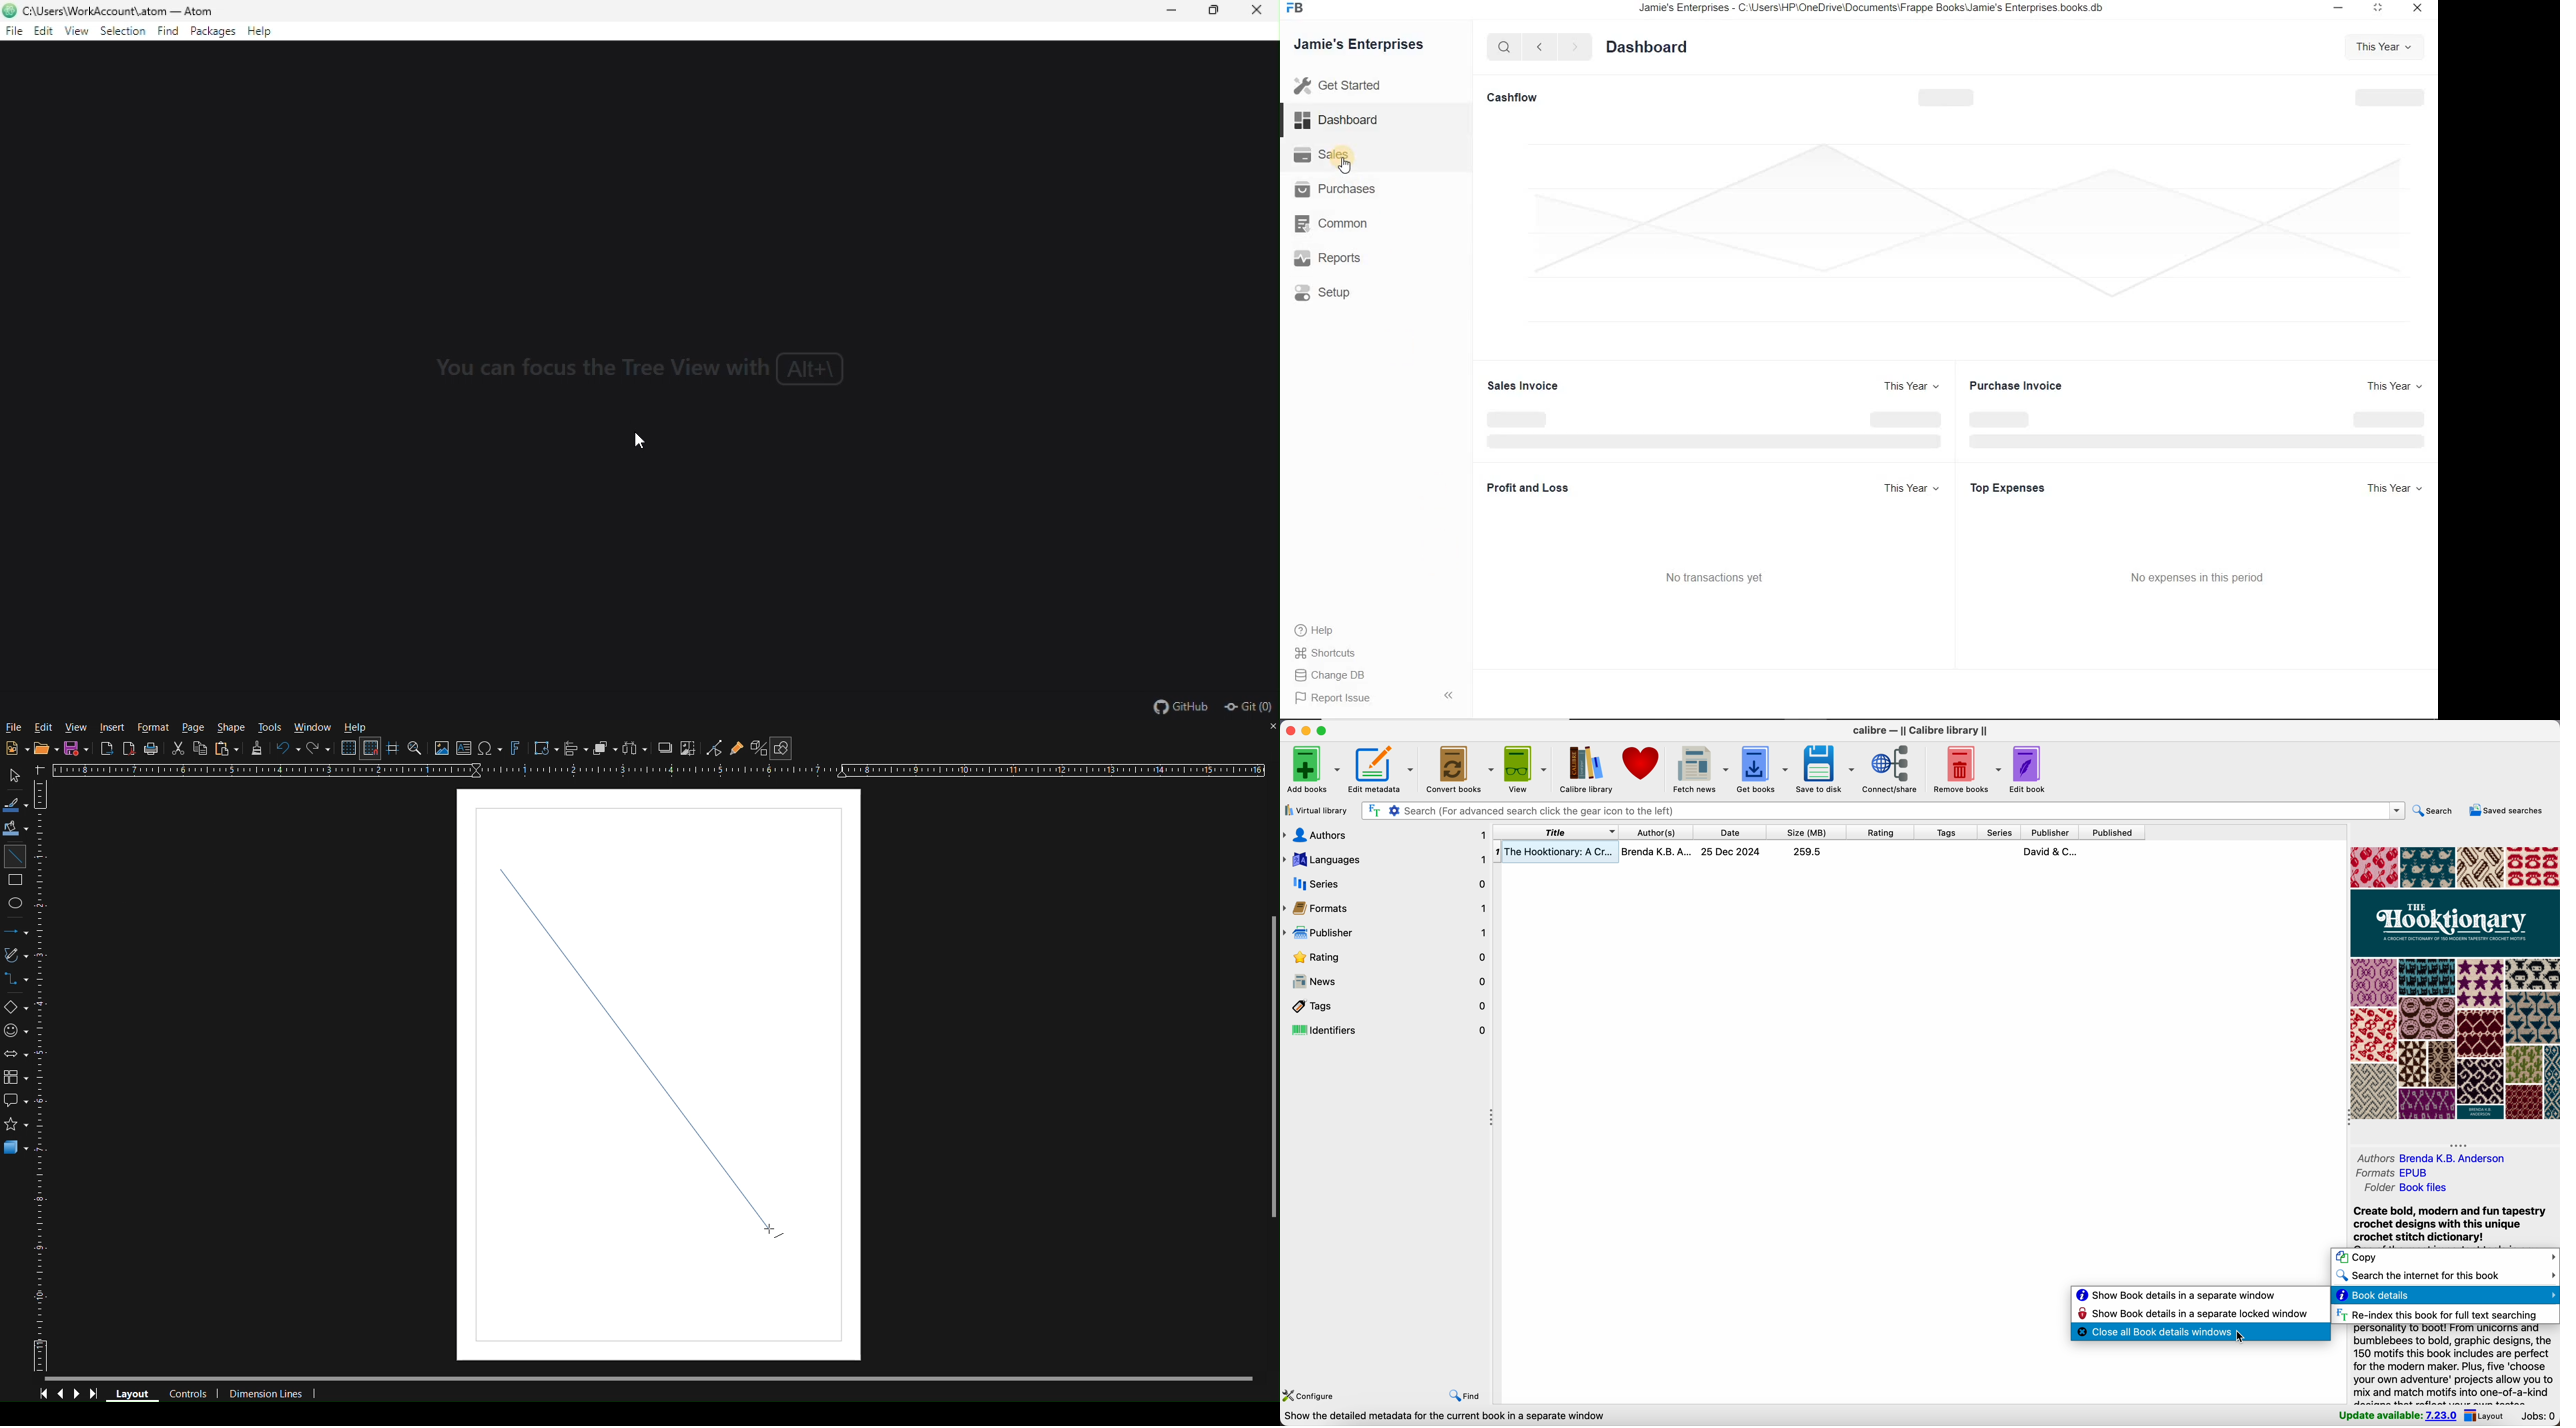  I want to click on Cut, so click(178, 749).